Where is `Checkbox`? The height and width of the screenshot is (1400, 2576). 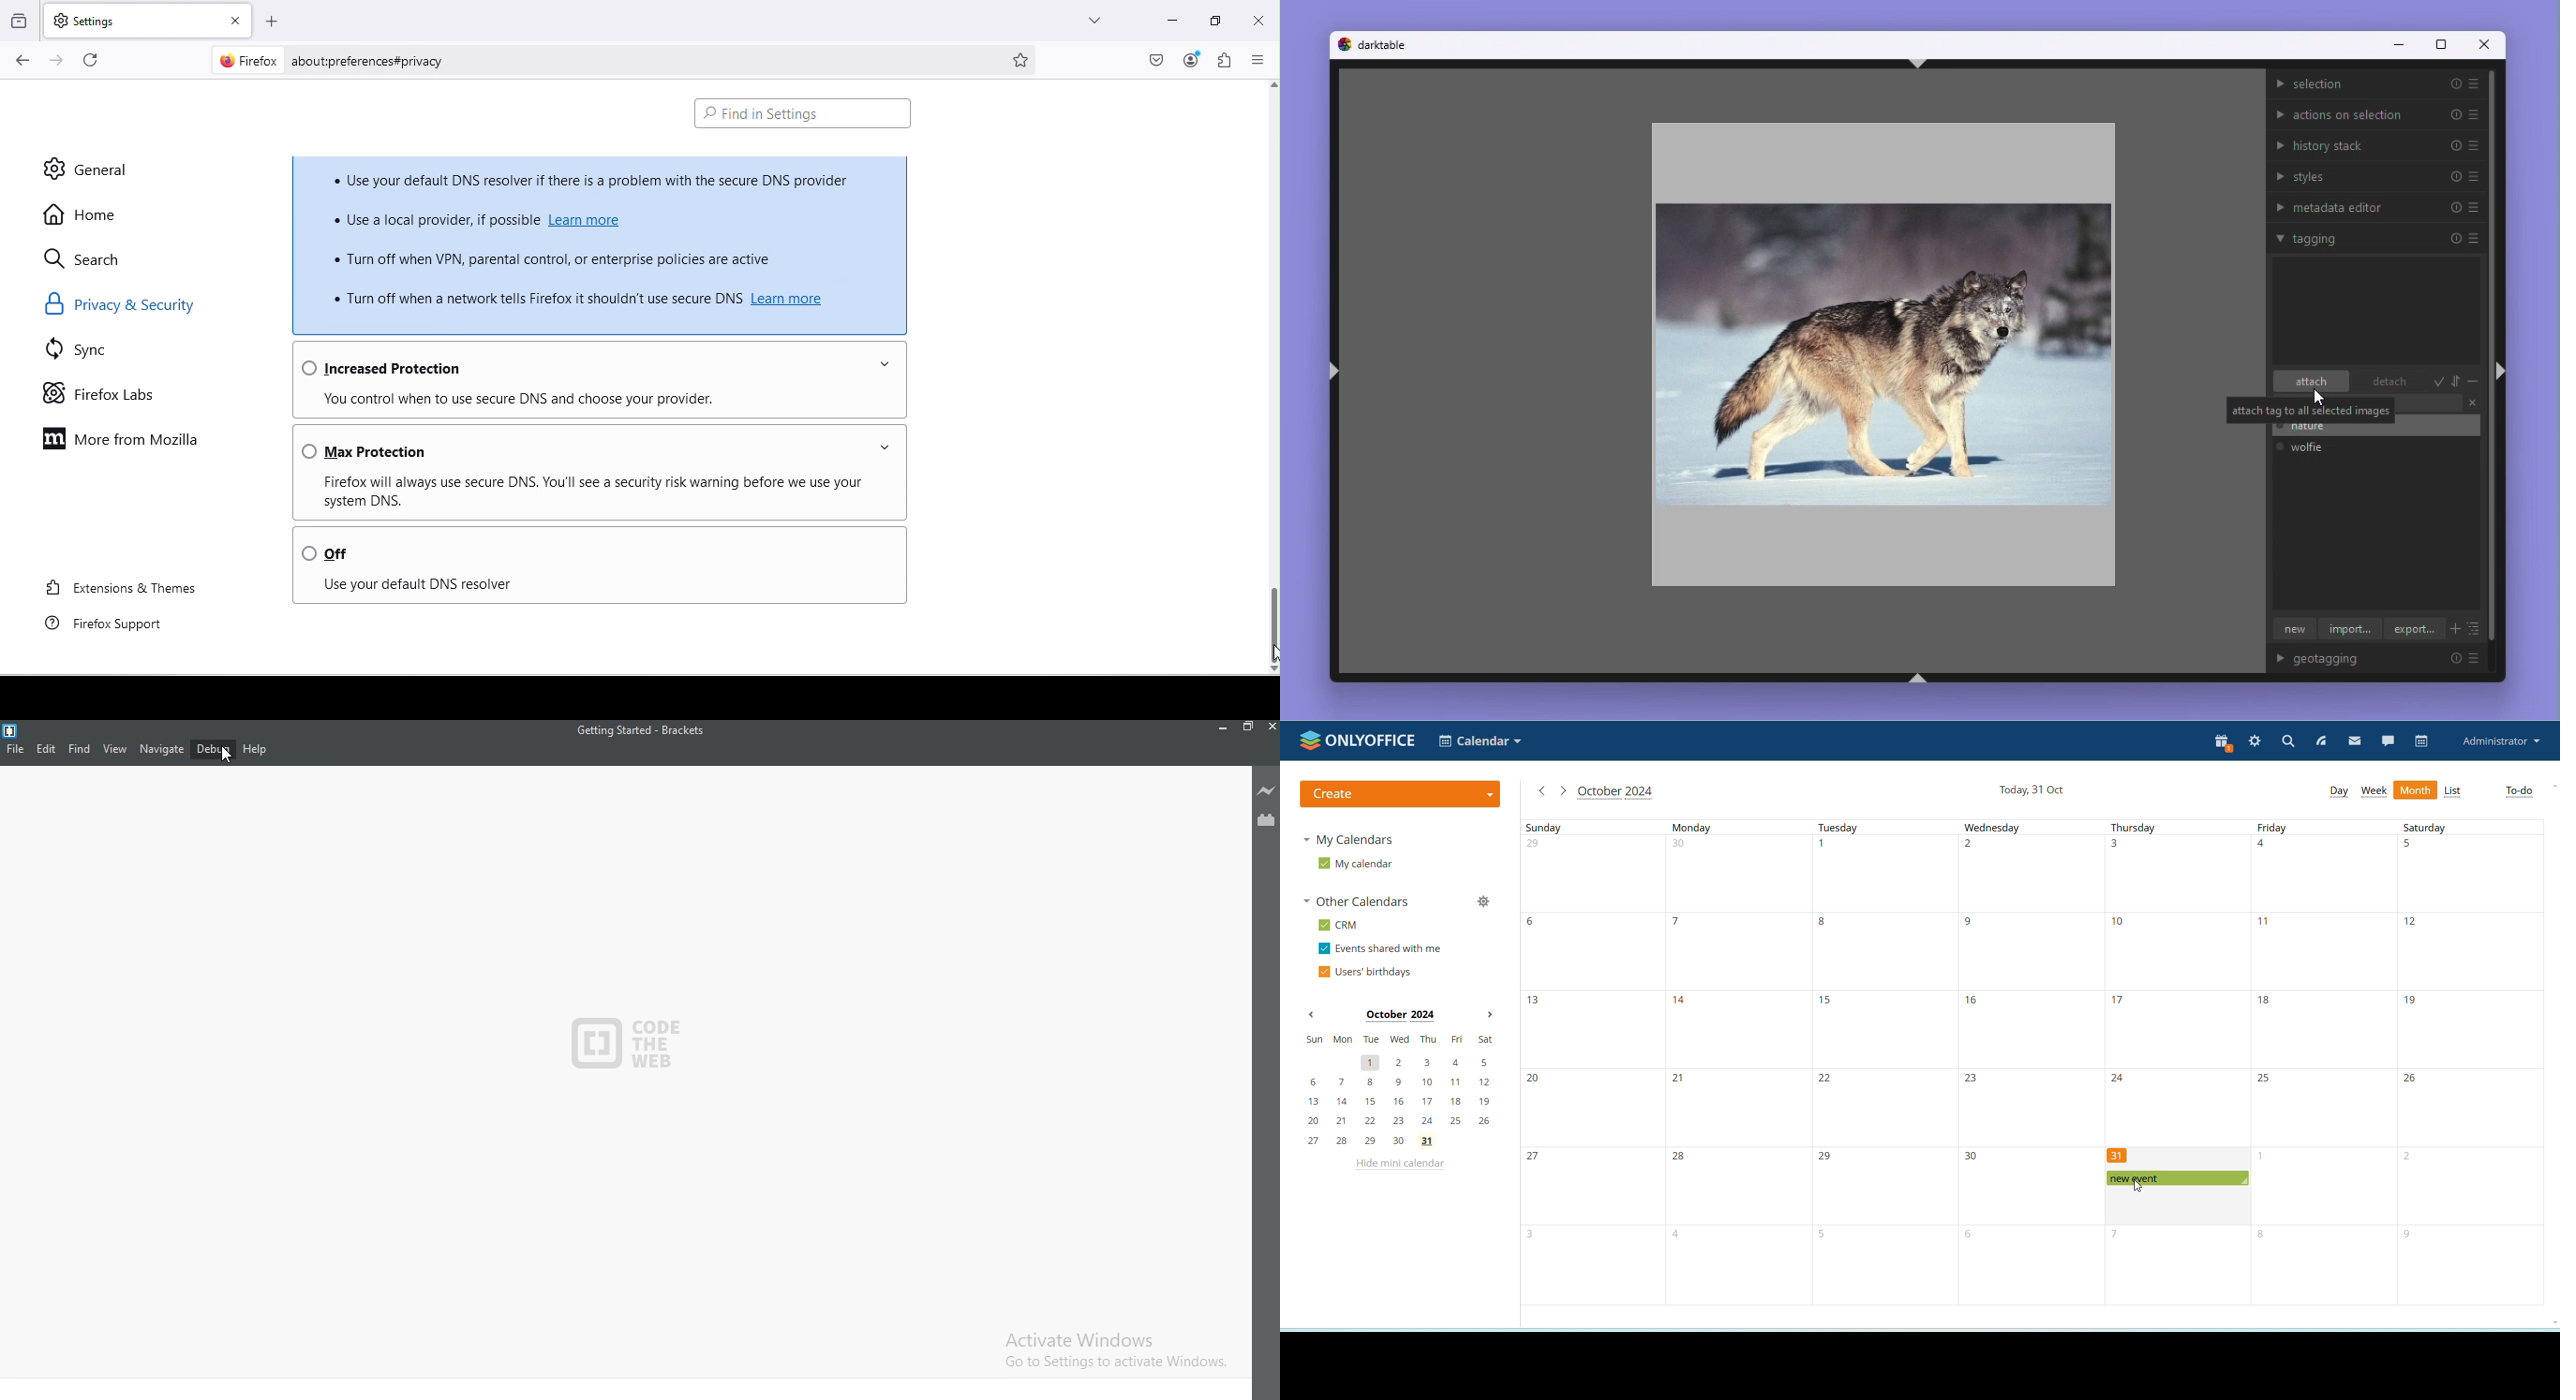 Checkbox is located at coordinates (805, 114).